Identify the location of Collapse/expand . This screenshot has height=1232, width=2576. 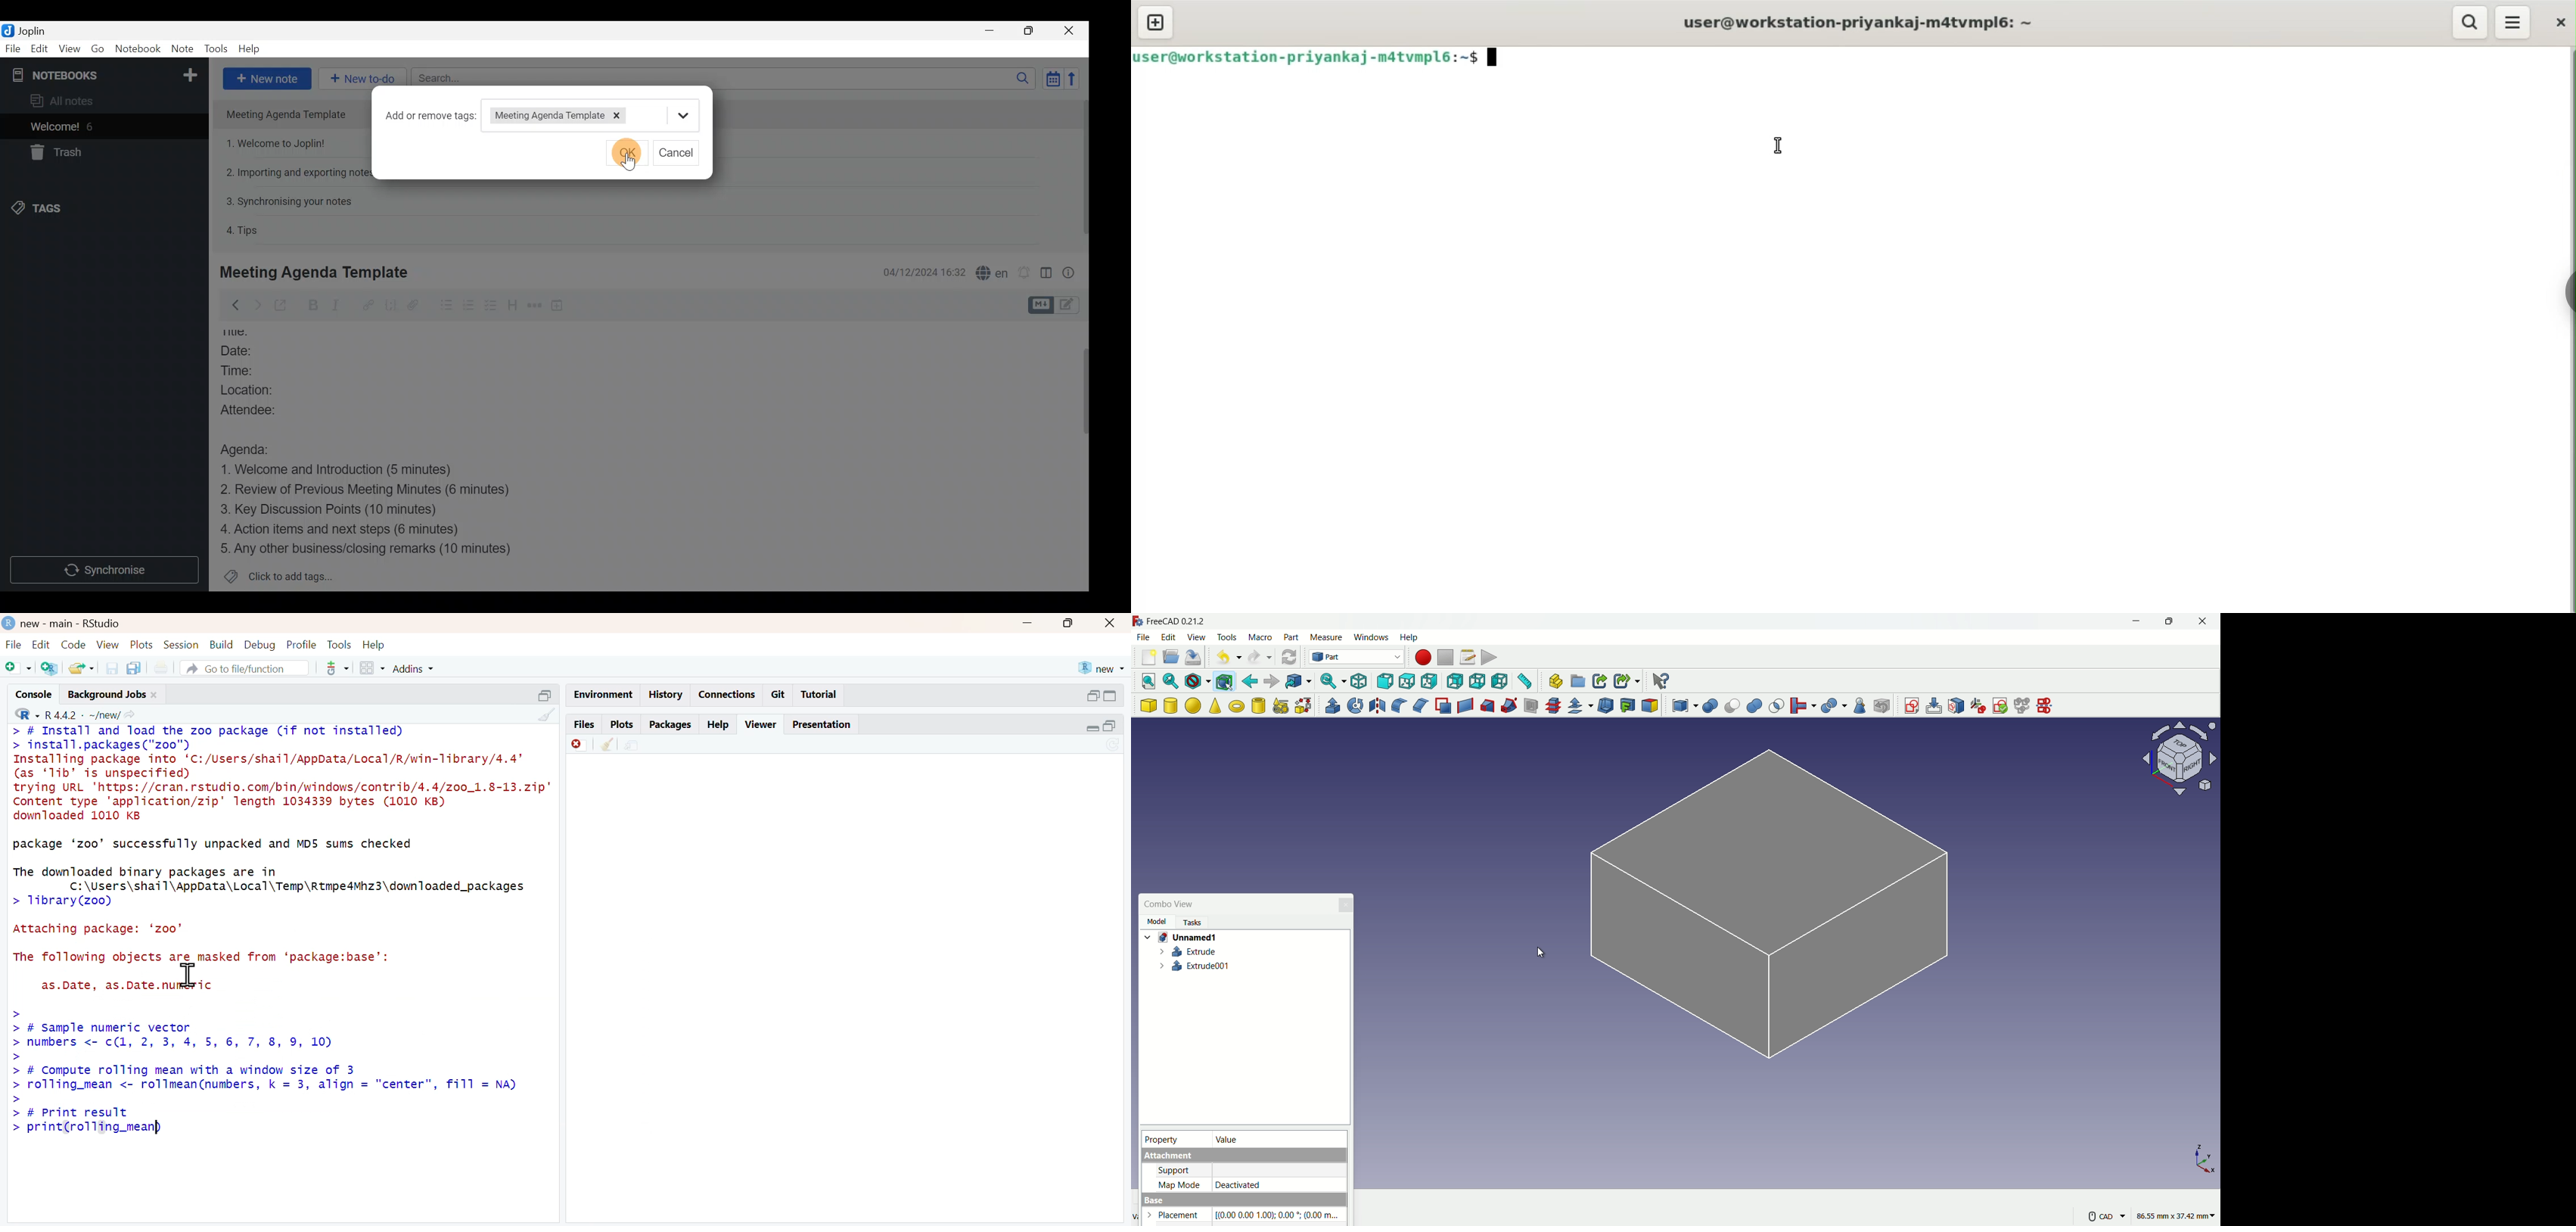
(1092, 728).